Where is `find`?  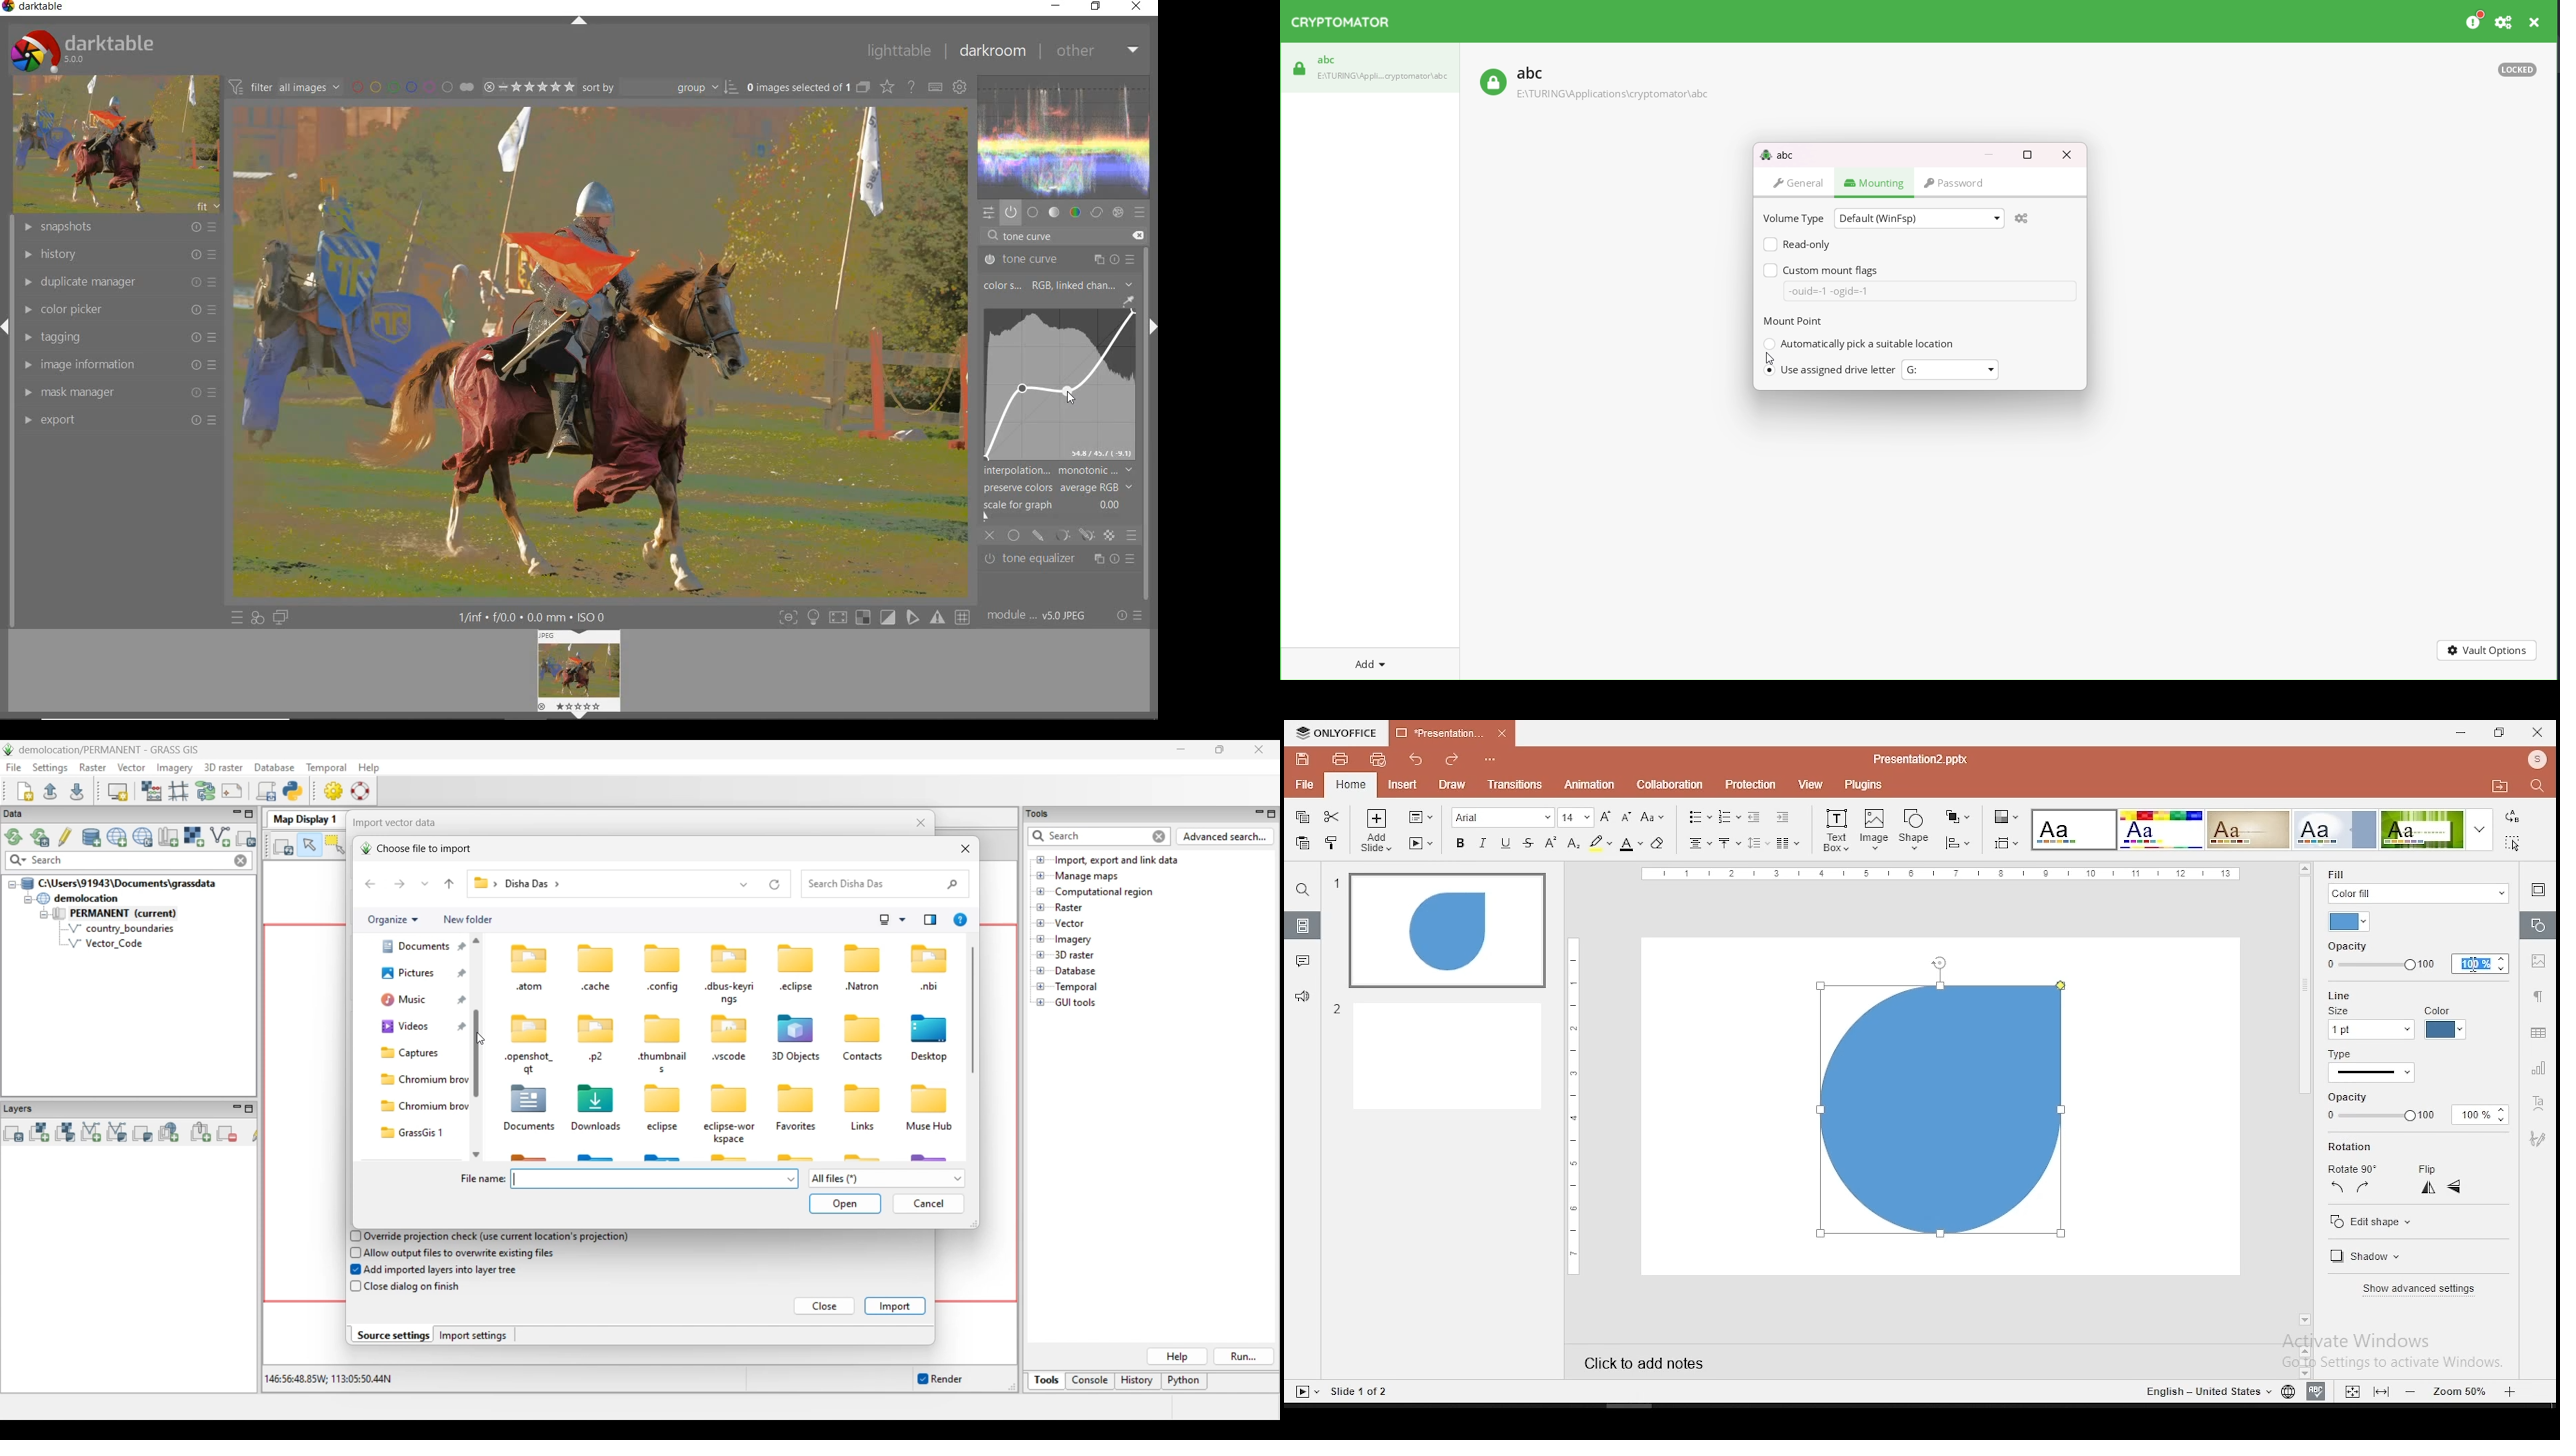
find is located at coordinates (2537, 785).